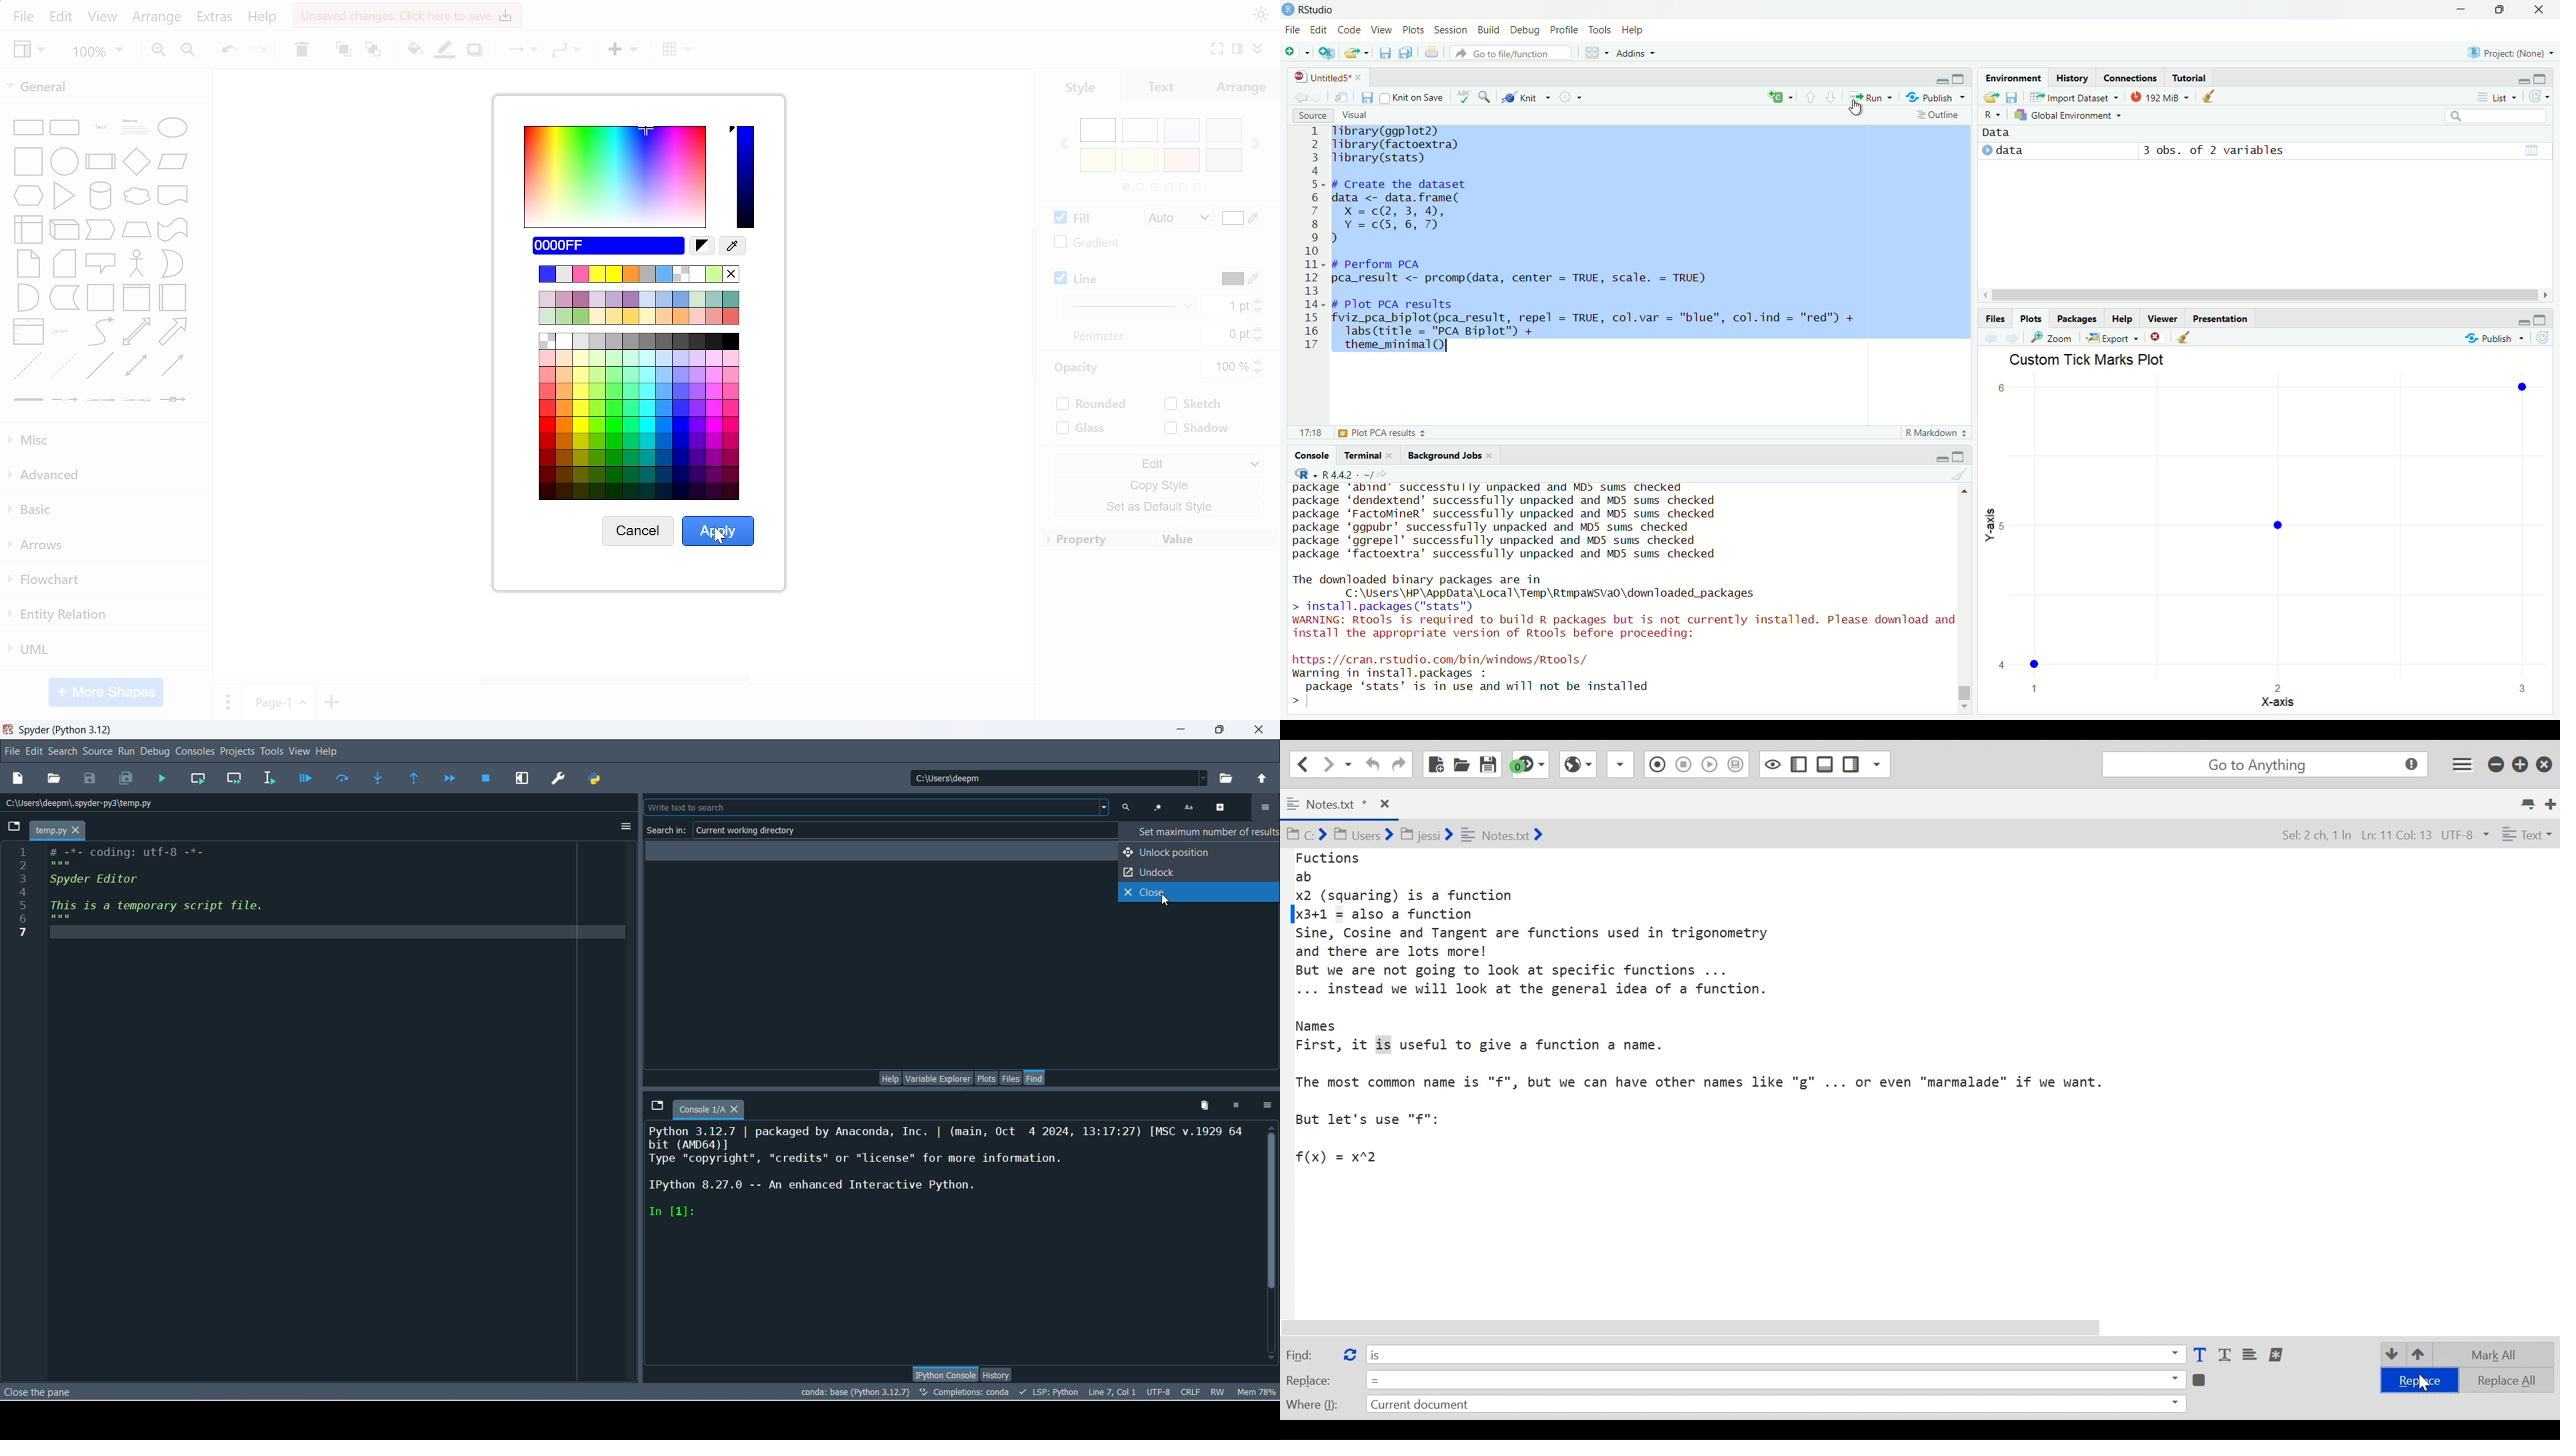 This screenshot has height=1456, width=2576. I want to click on set maximum numbers of results, so click(1199, 831).